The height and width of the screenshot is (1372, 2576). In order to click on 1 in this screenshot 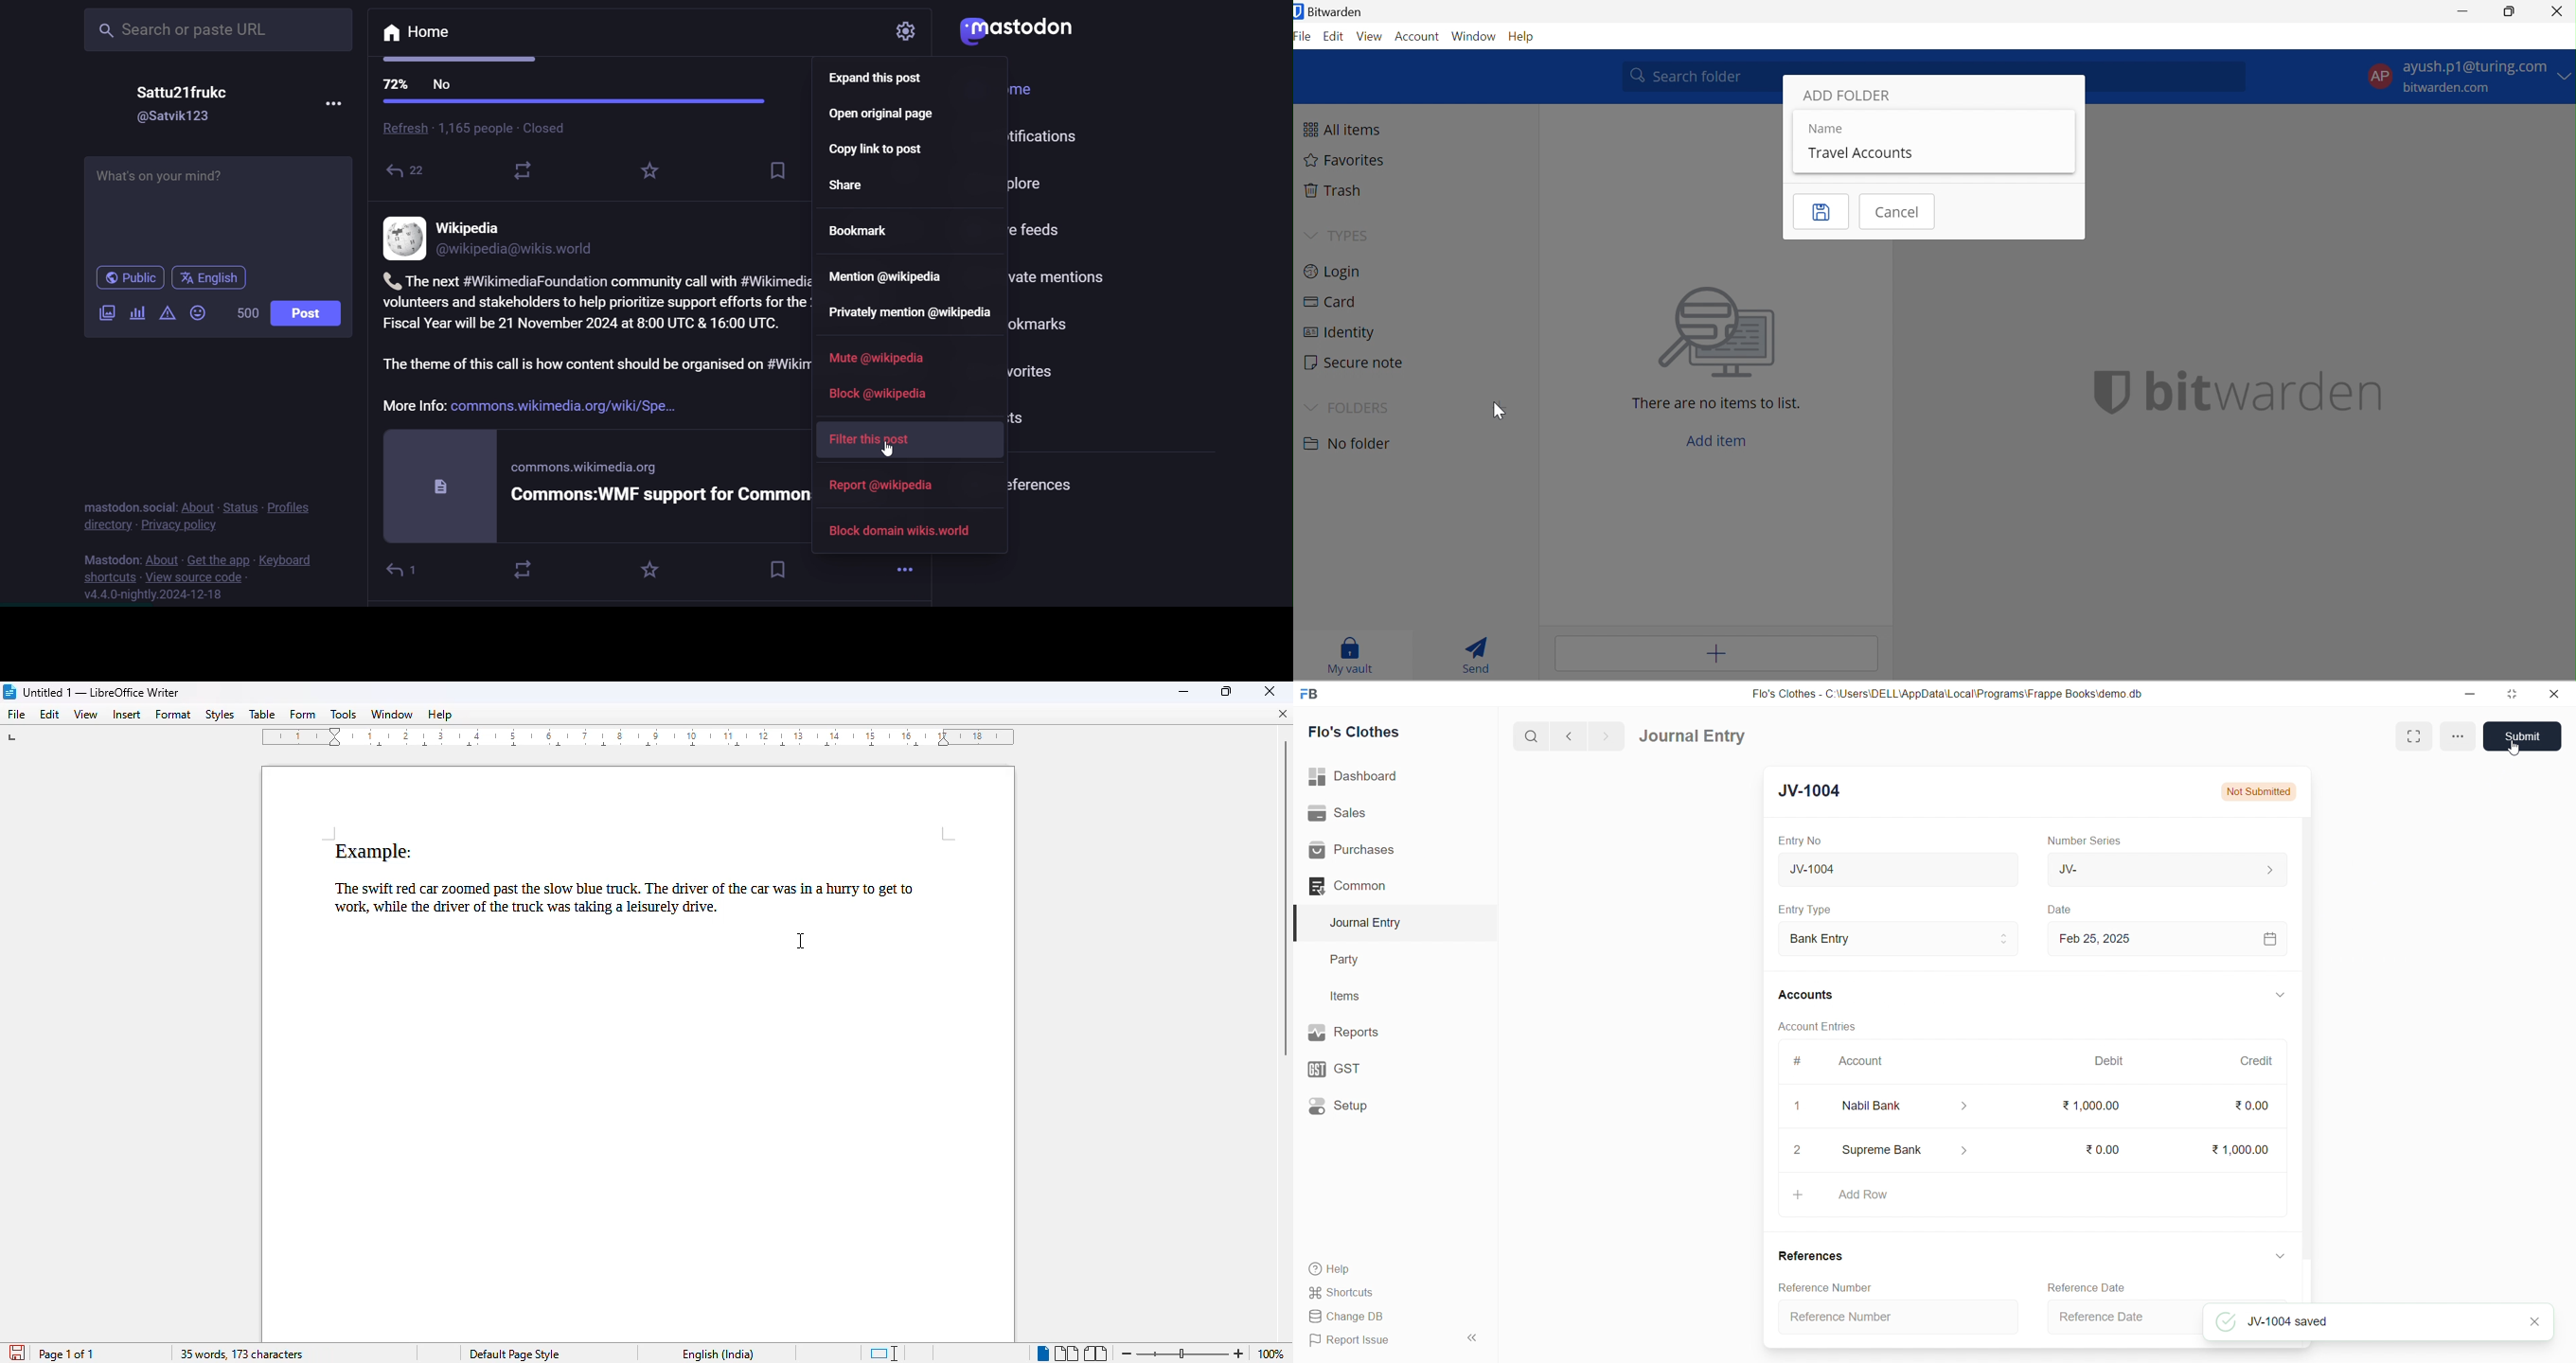, I will do `click(1791, 1106)`.